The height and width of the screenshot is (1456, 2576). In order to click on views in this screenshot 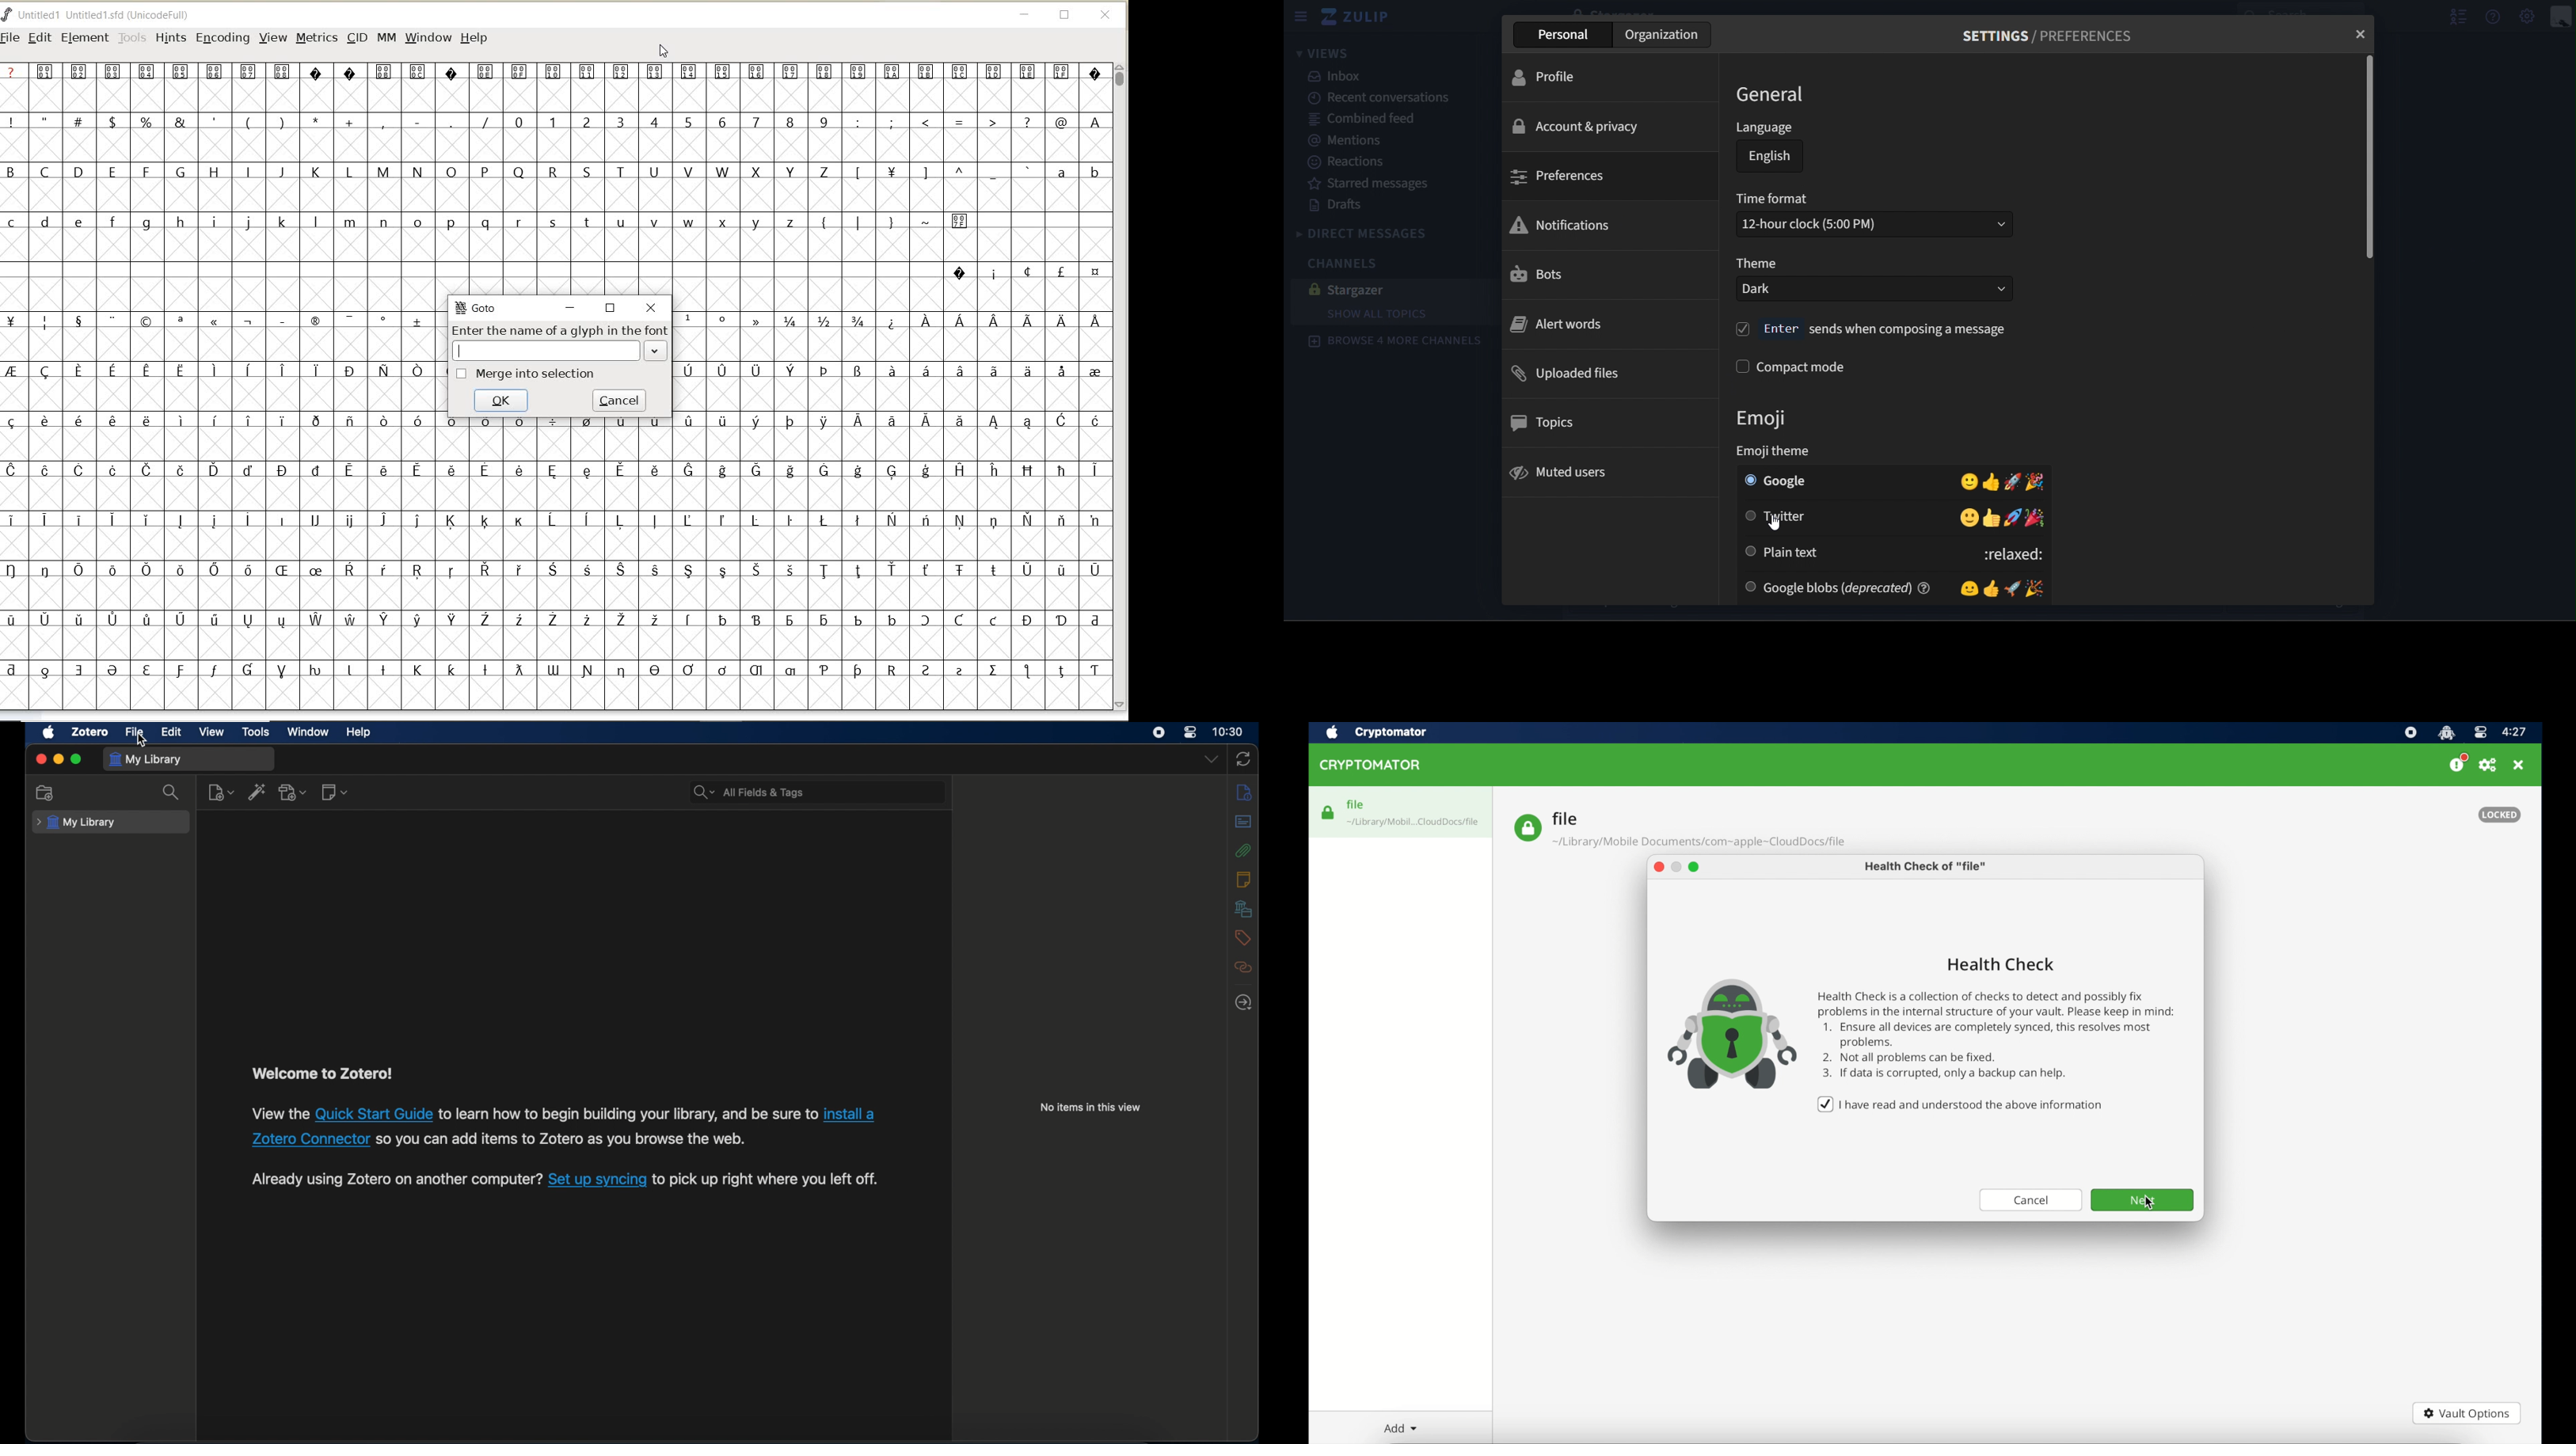, I will do `click(1323, 52)`.